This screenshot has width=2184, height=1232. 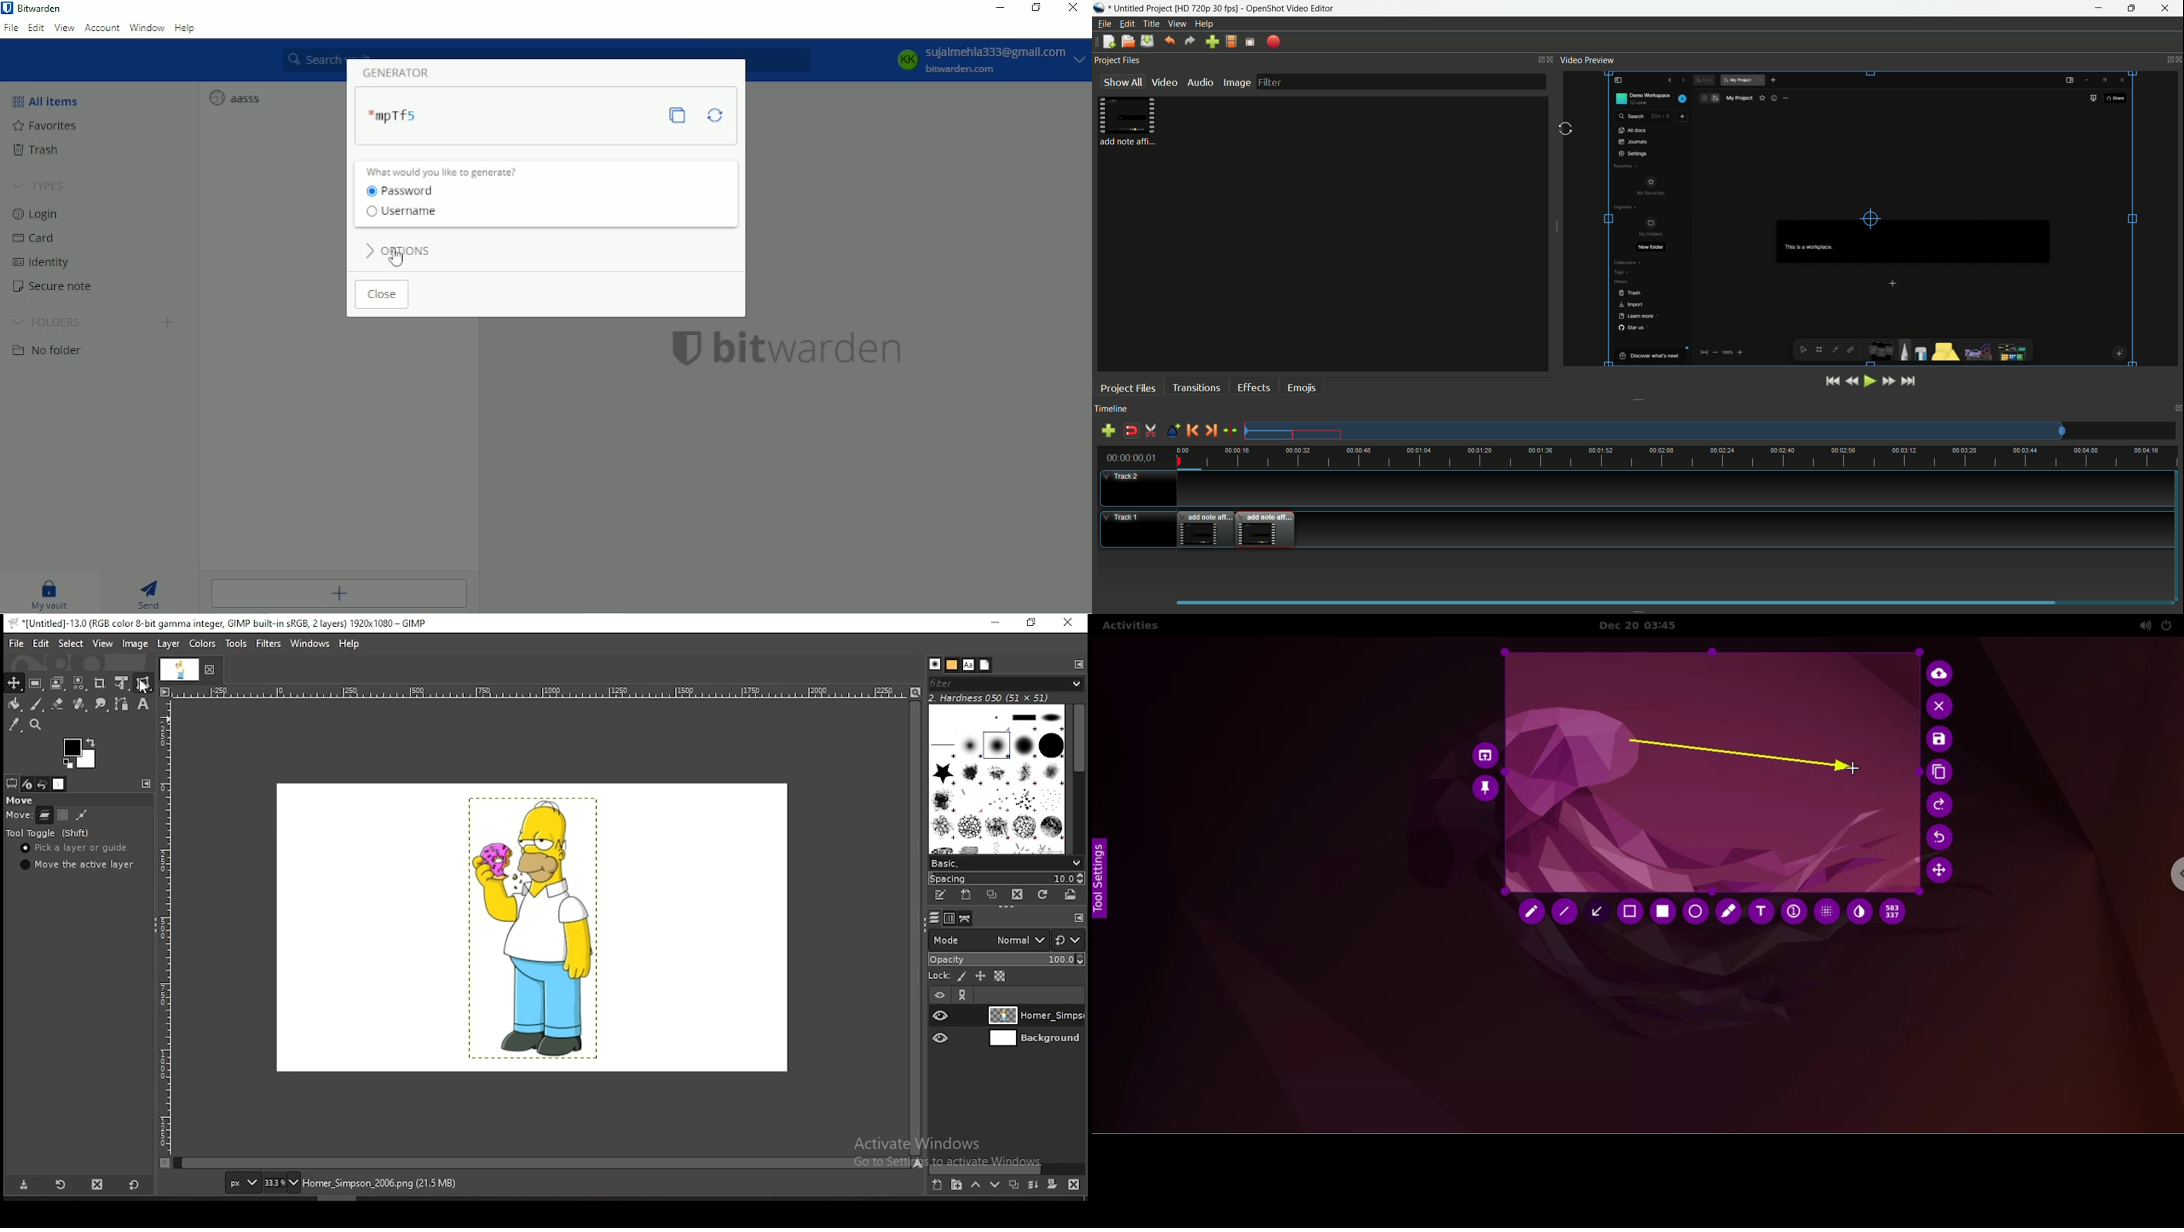 What do you see at coordinates (26, 784) in the screenshot?
I see `device status` at bounding box center [26, 784].